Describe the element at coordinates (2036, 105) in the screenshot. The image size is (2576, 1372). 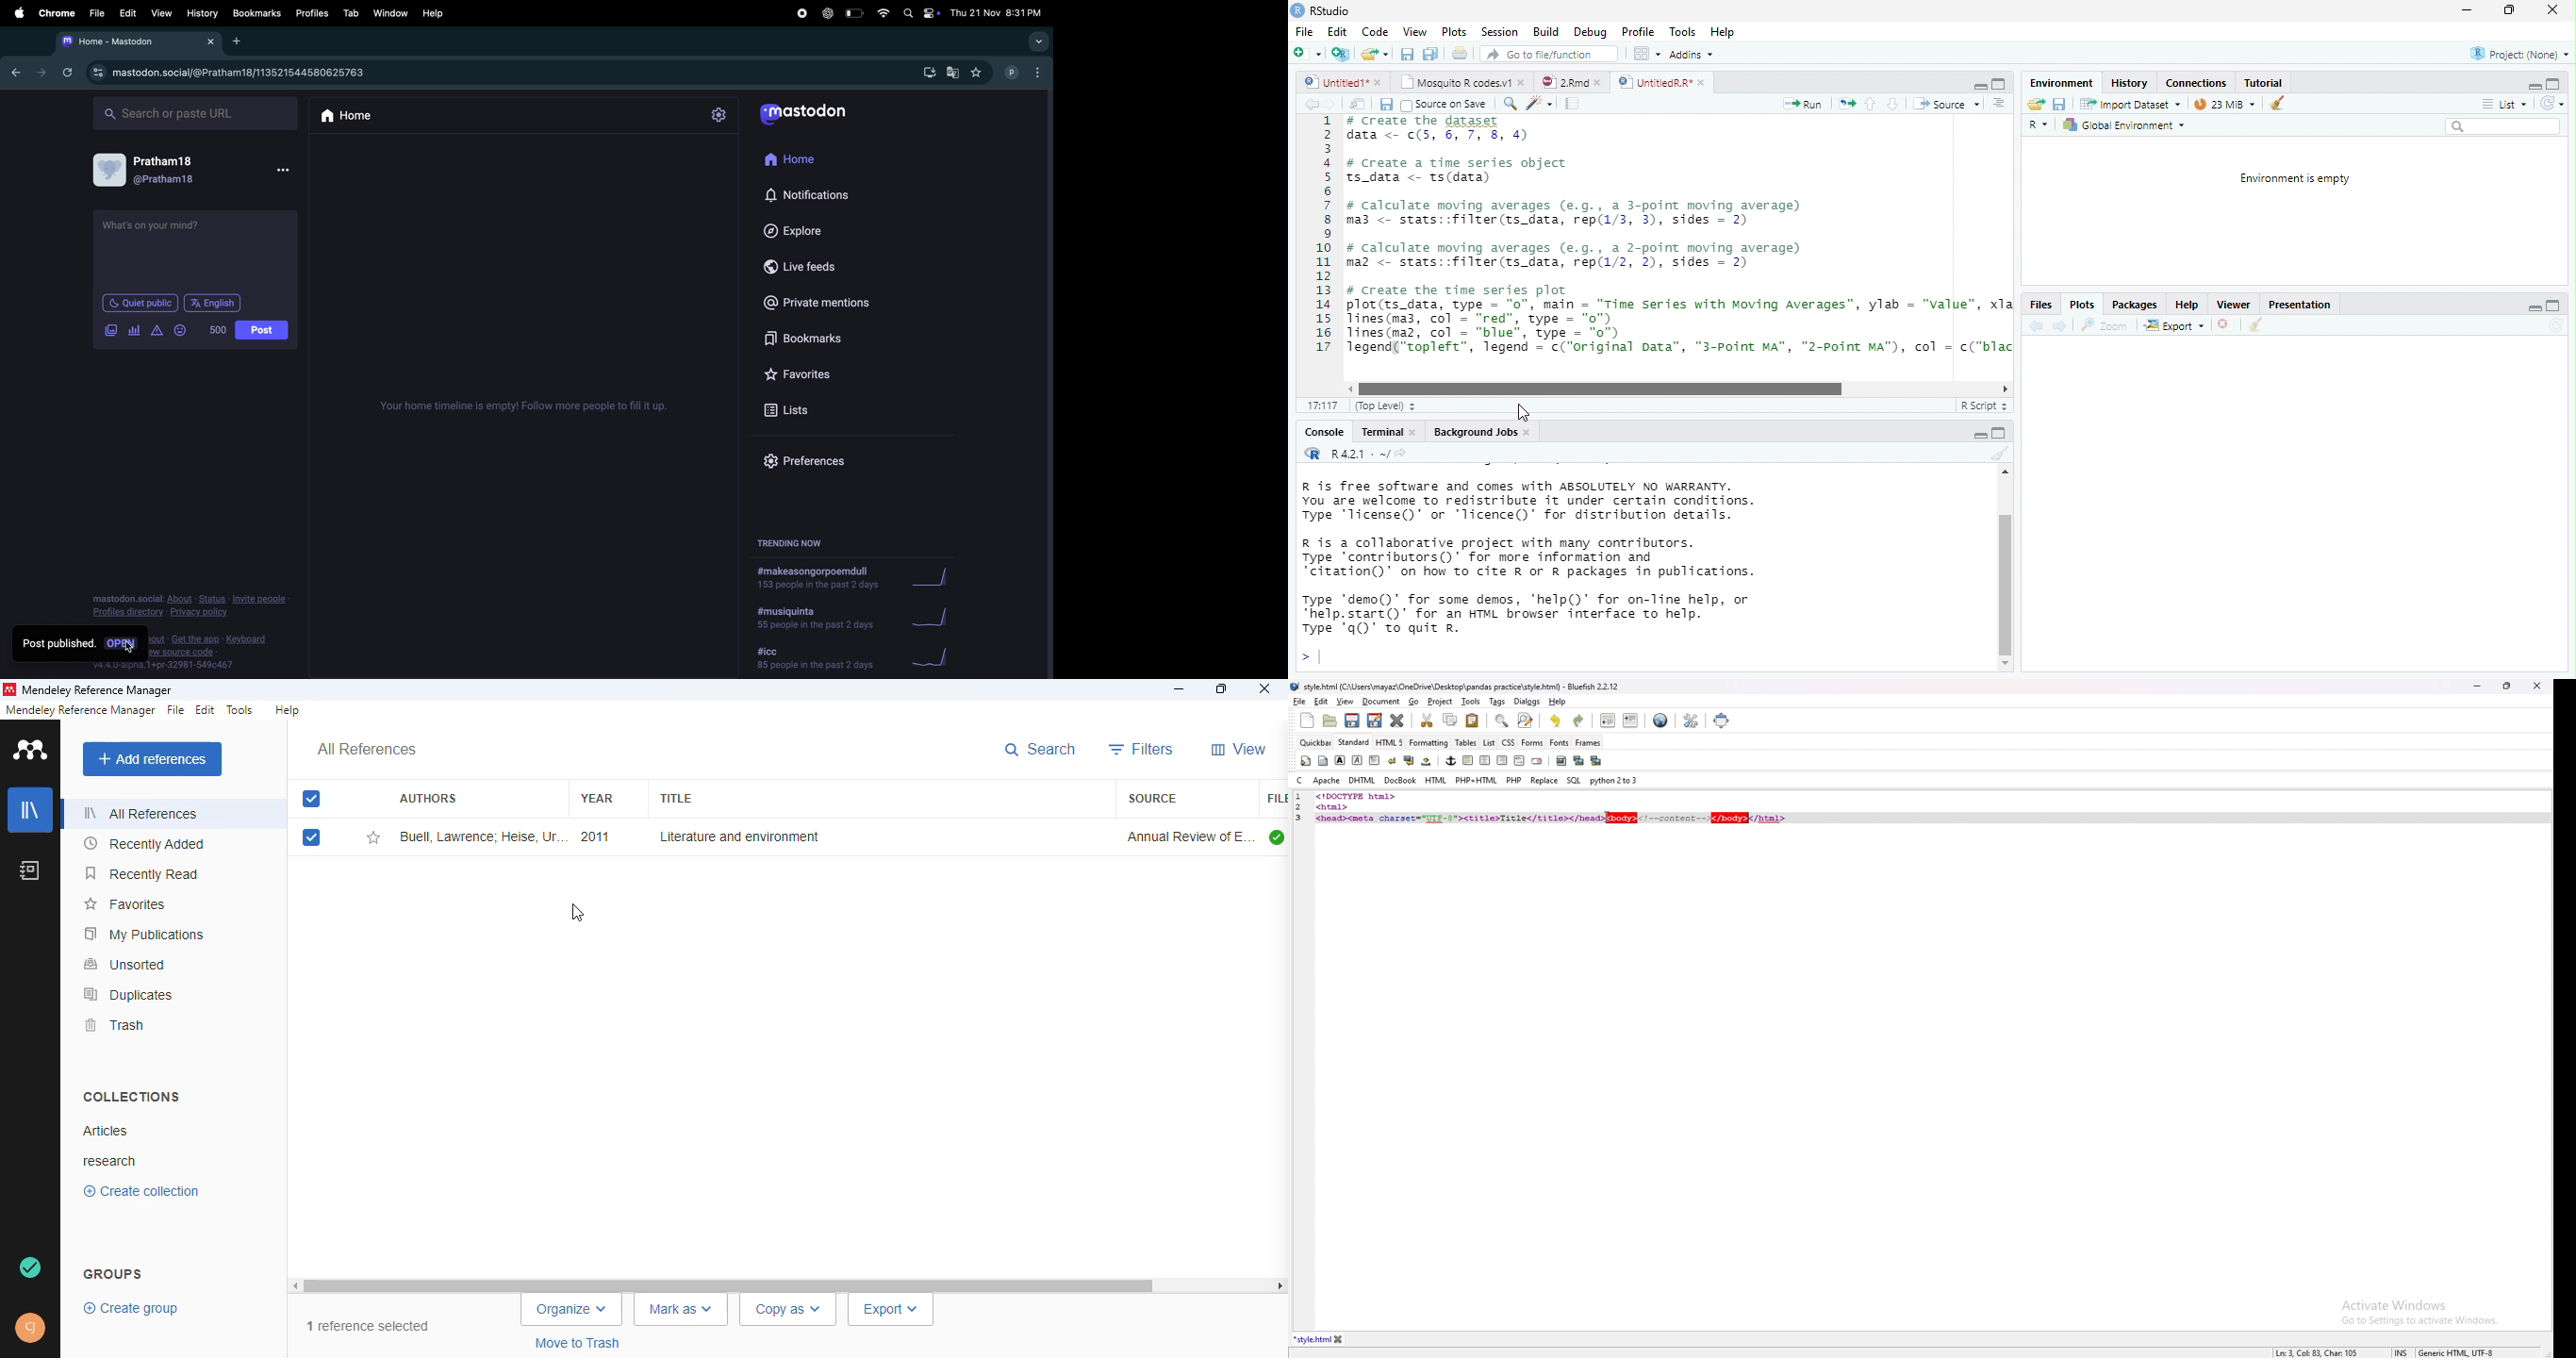
I see `Load workspace` at that location.